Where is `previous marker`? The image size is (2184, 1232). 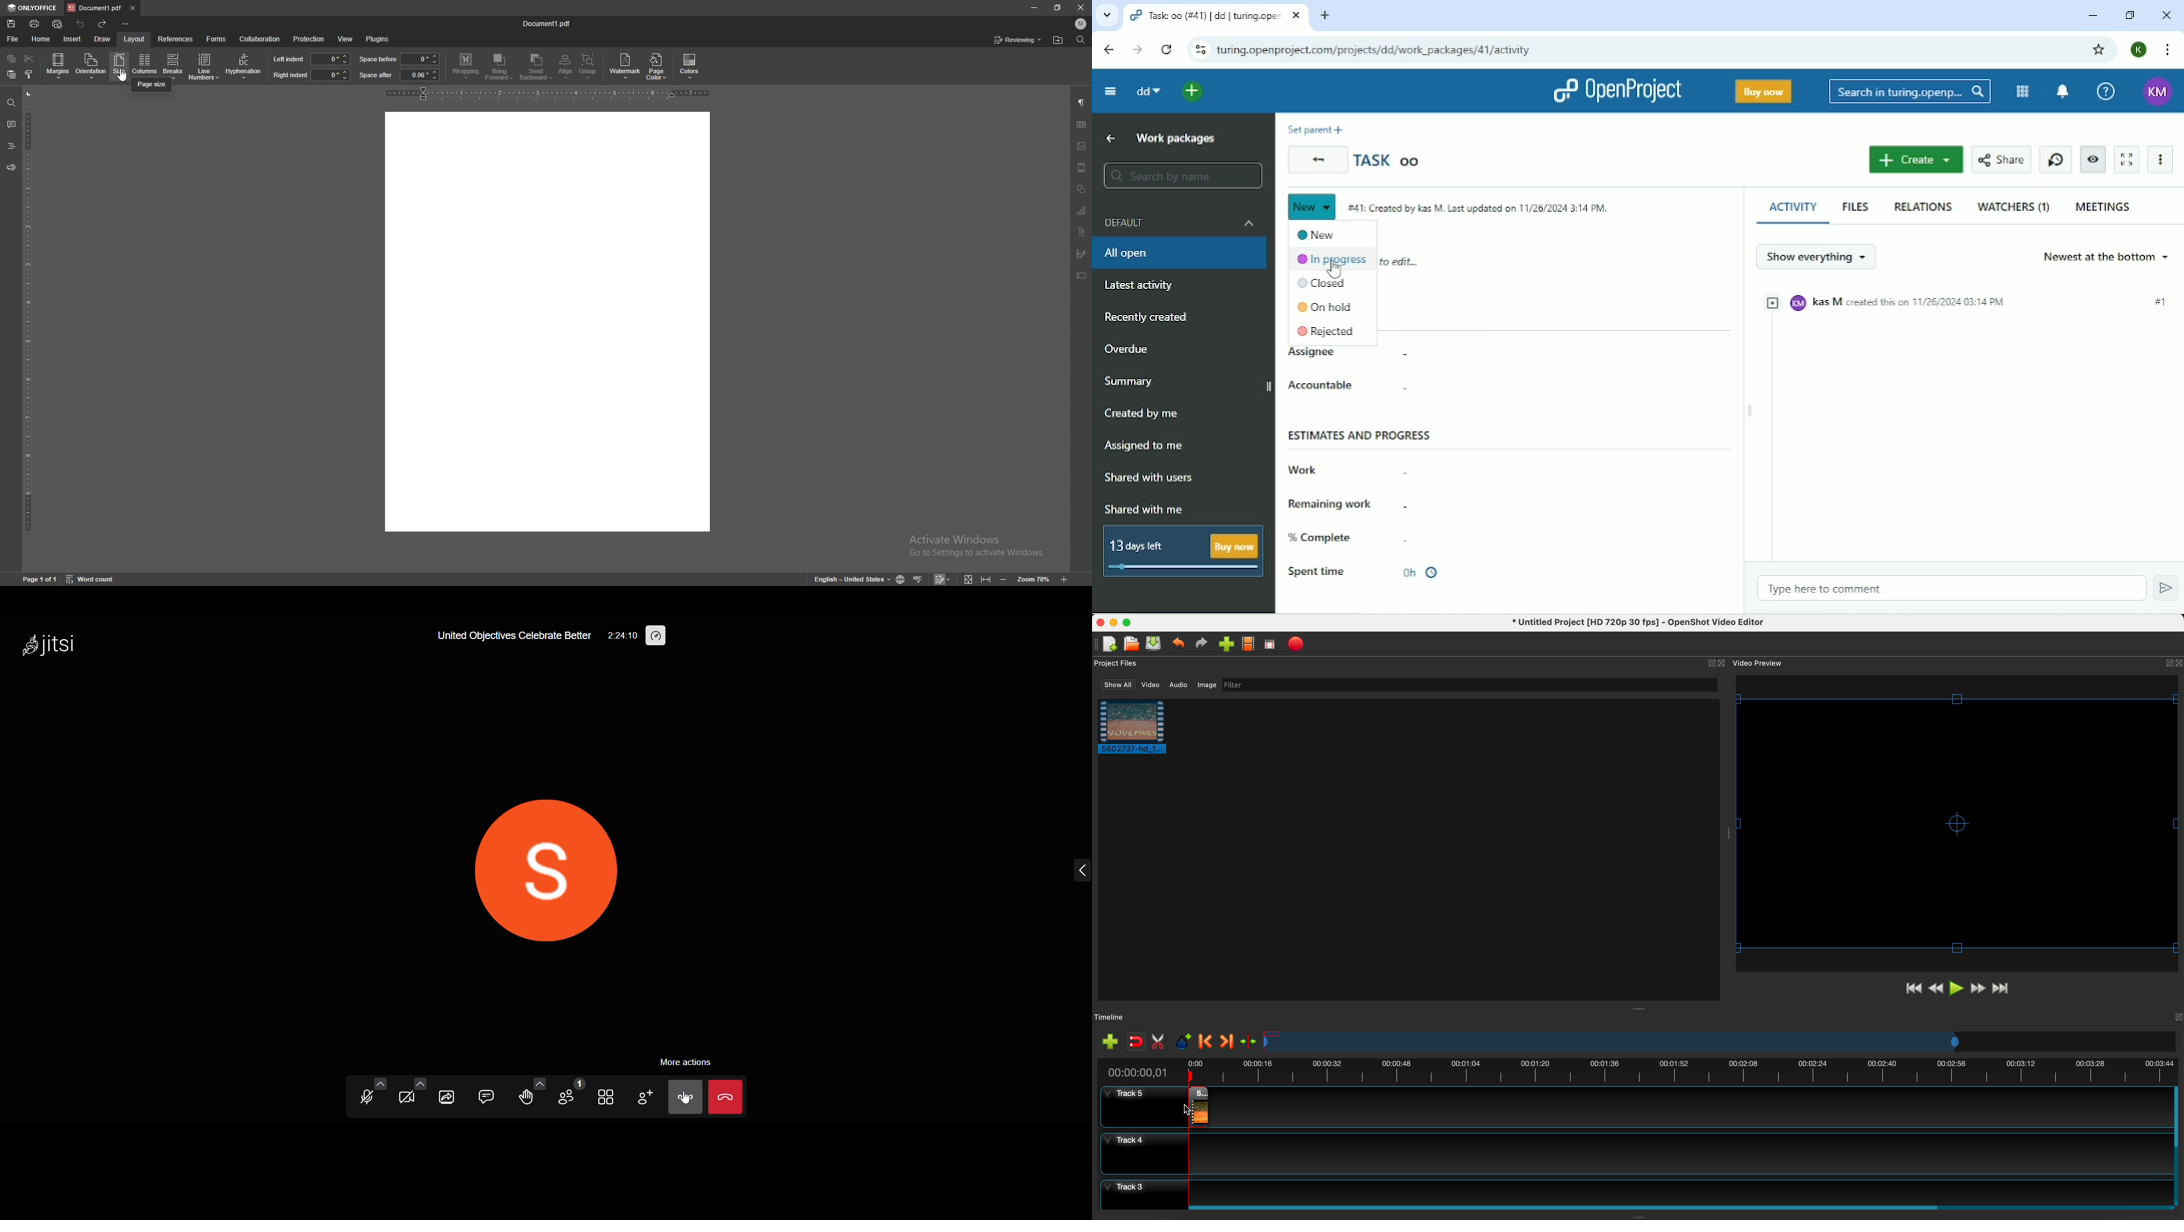
previous marker is located at coordinates (1206, 1042).